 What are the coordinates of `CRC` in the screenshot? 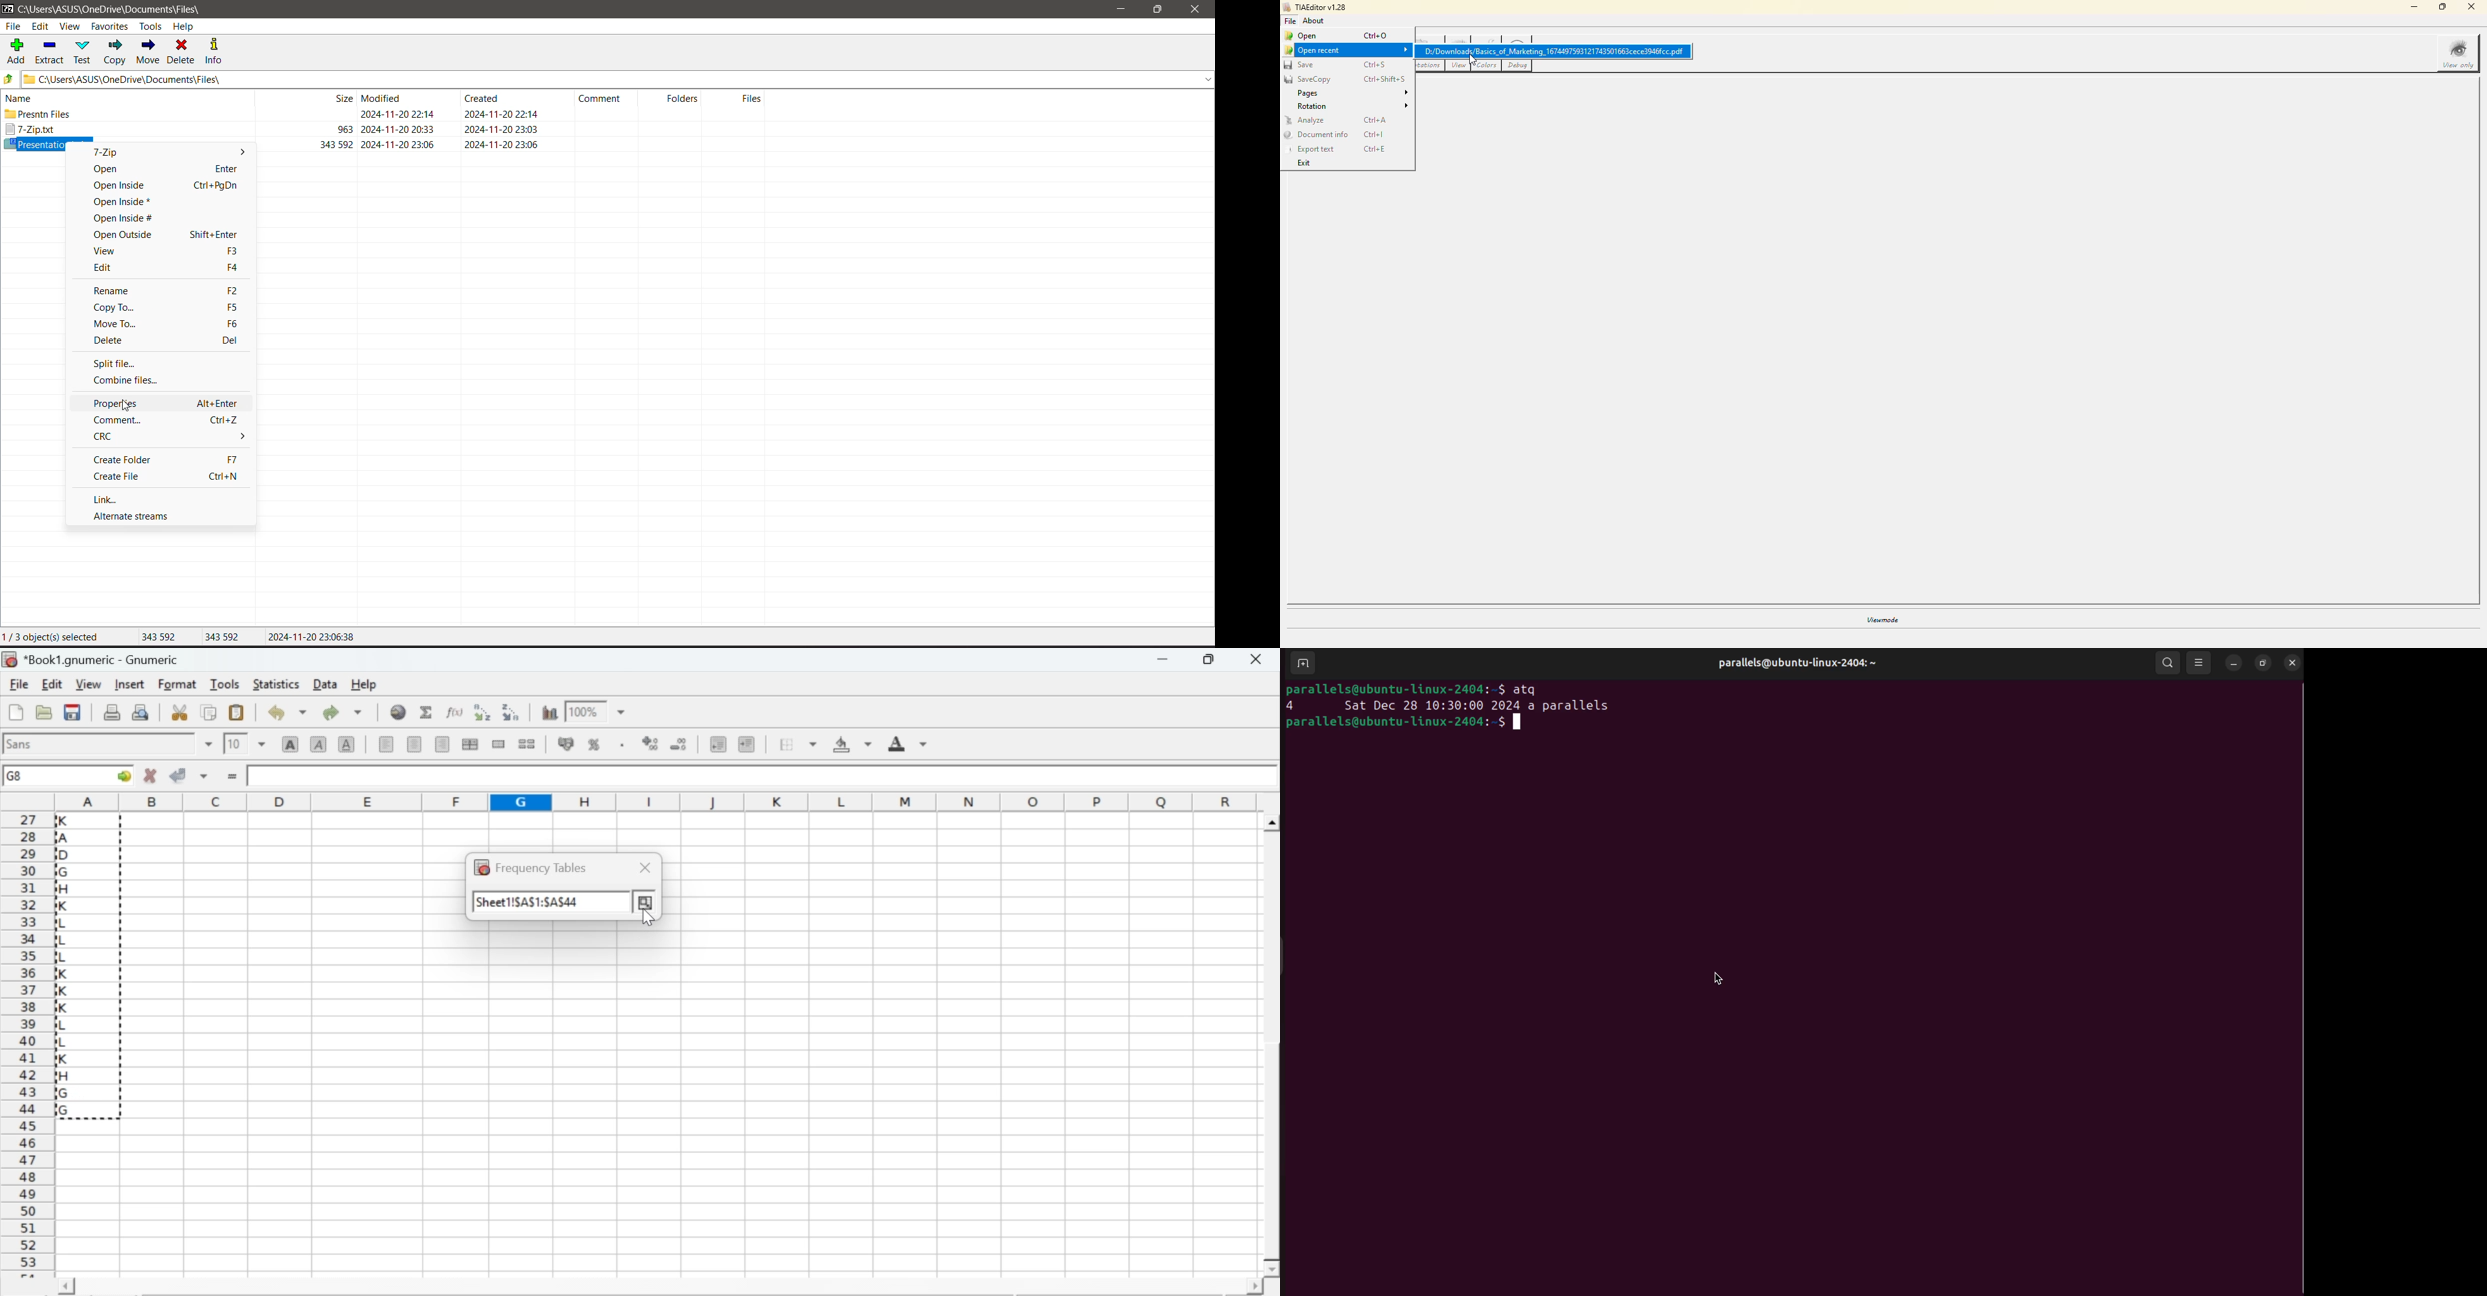 It's located at (124, 437).